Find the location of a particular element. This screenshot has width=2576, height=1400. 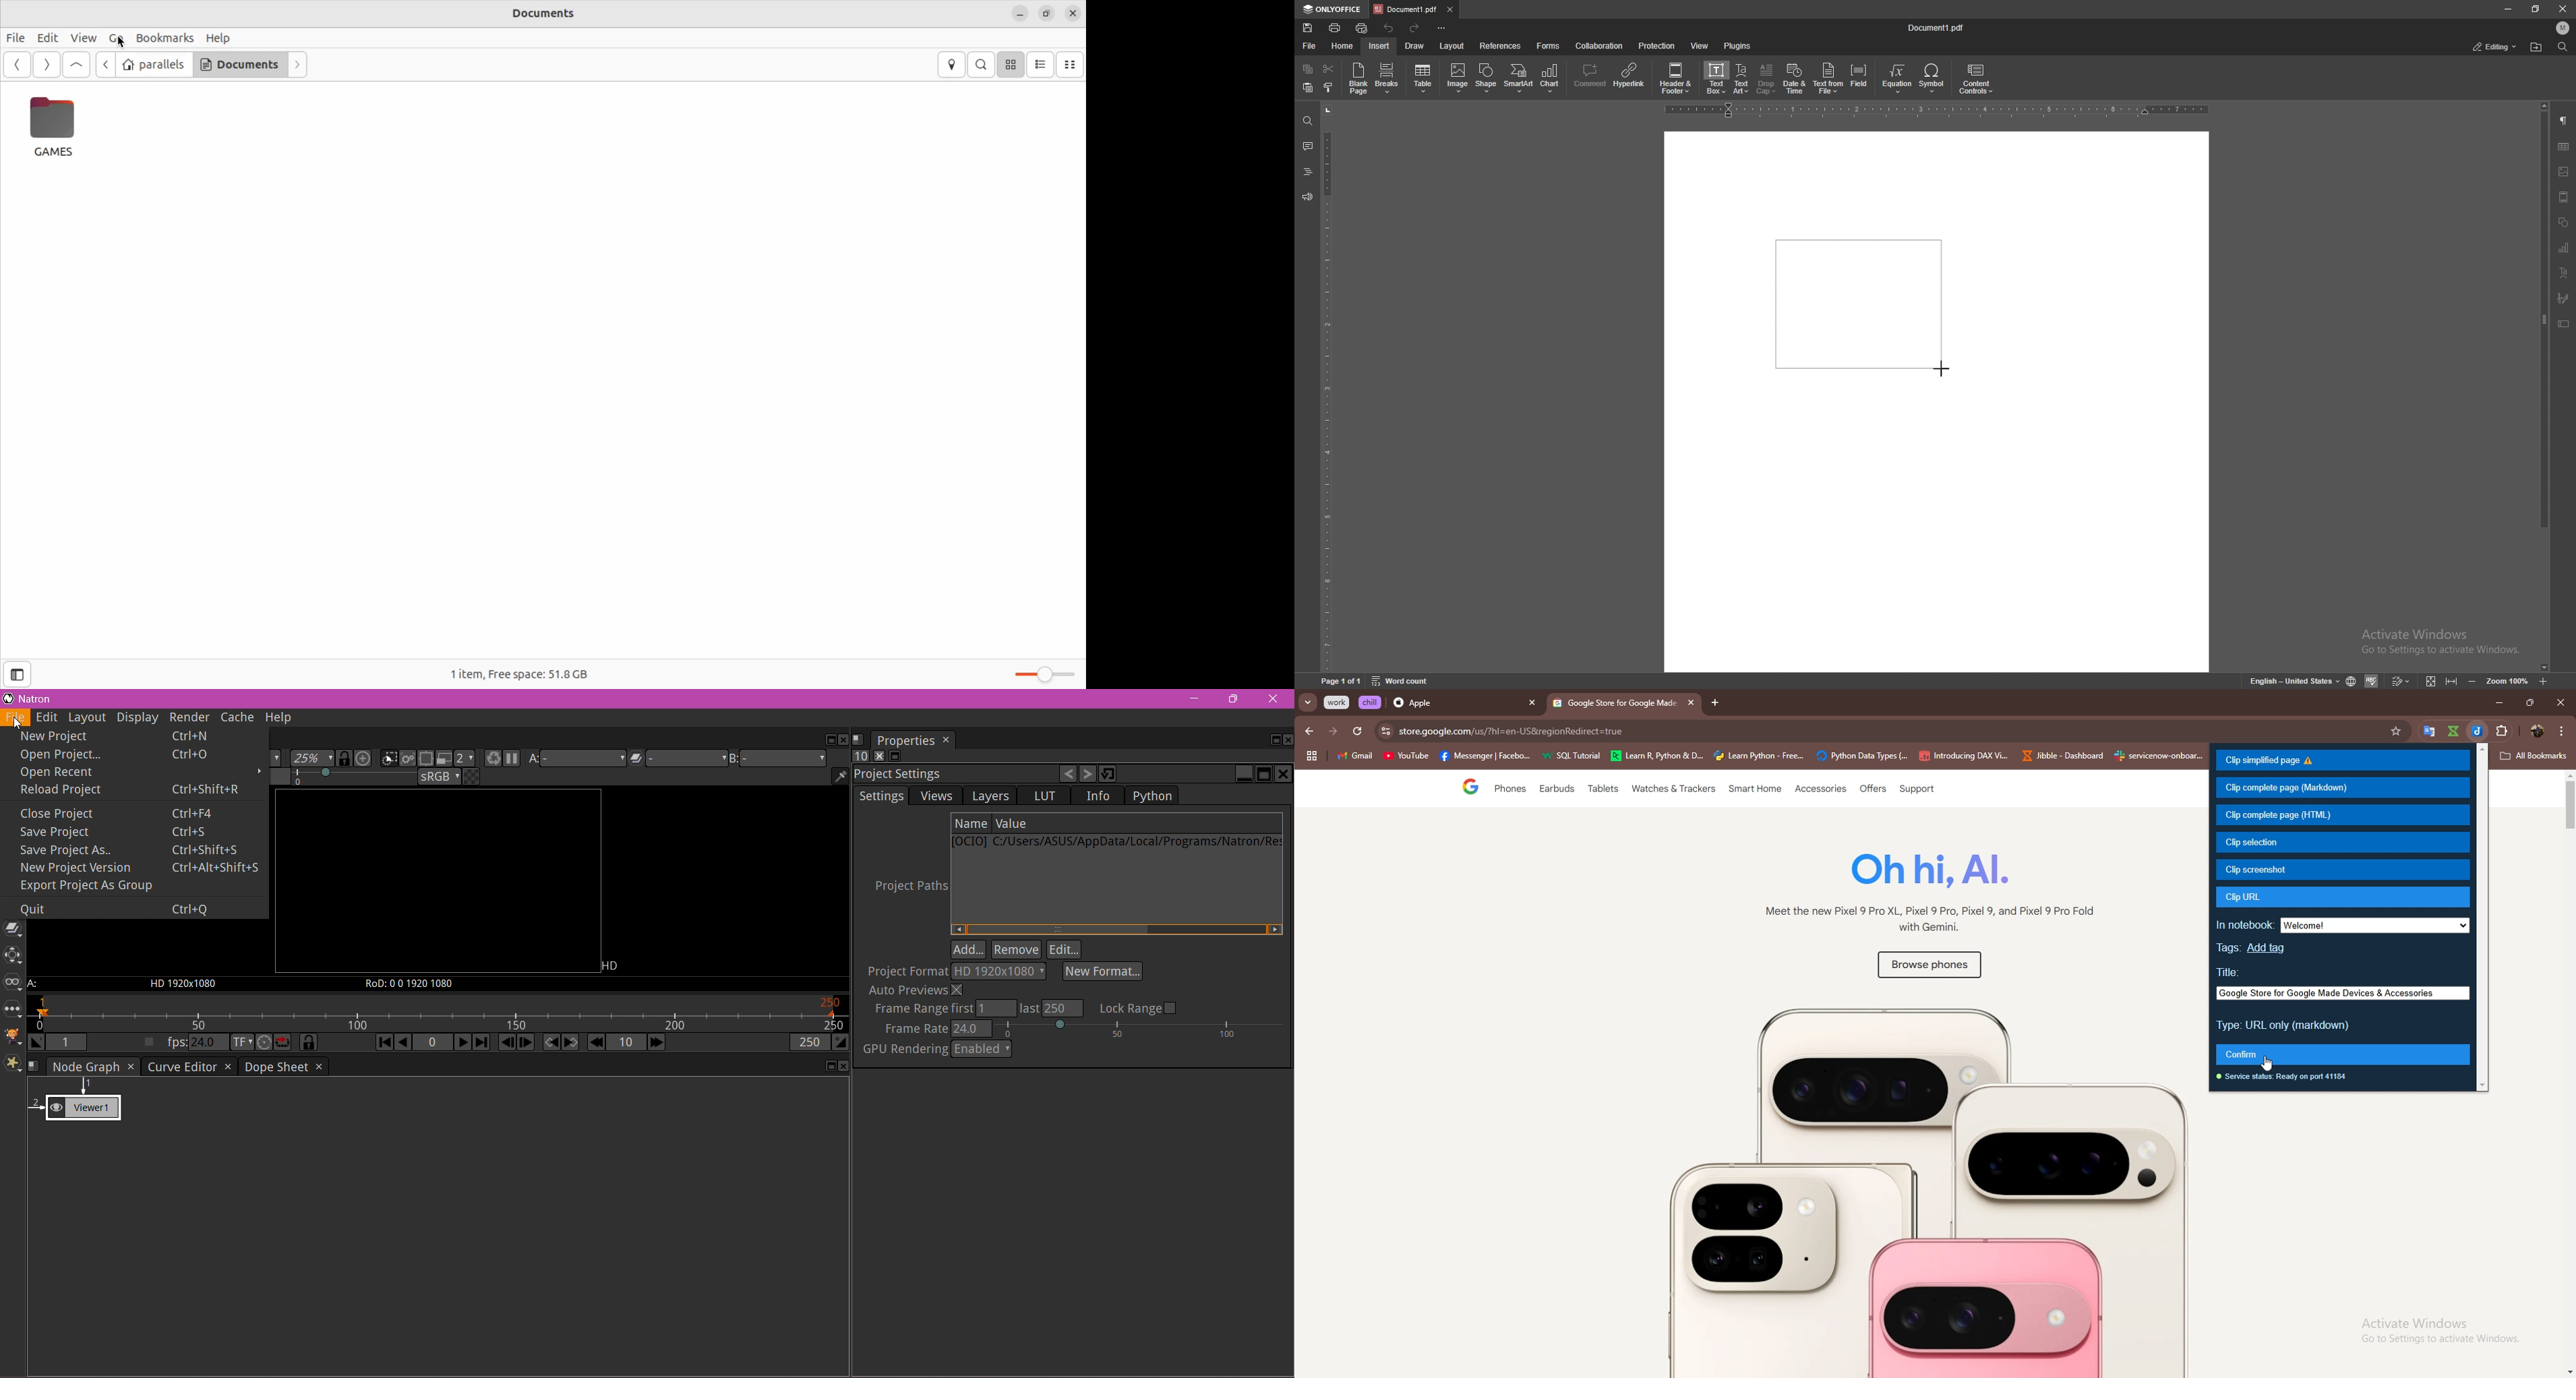

cursor is located at coordinates (122, 40).